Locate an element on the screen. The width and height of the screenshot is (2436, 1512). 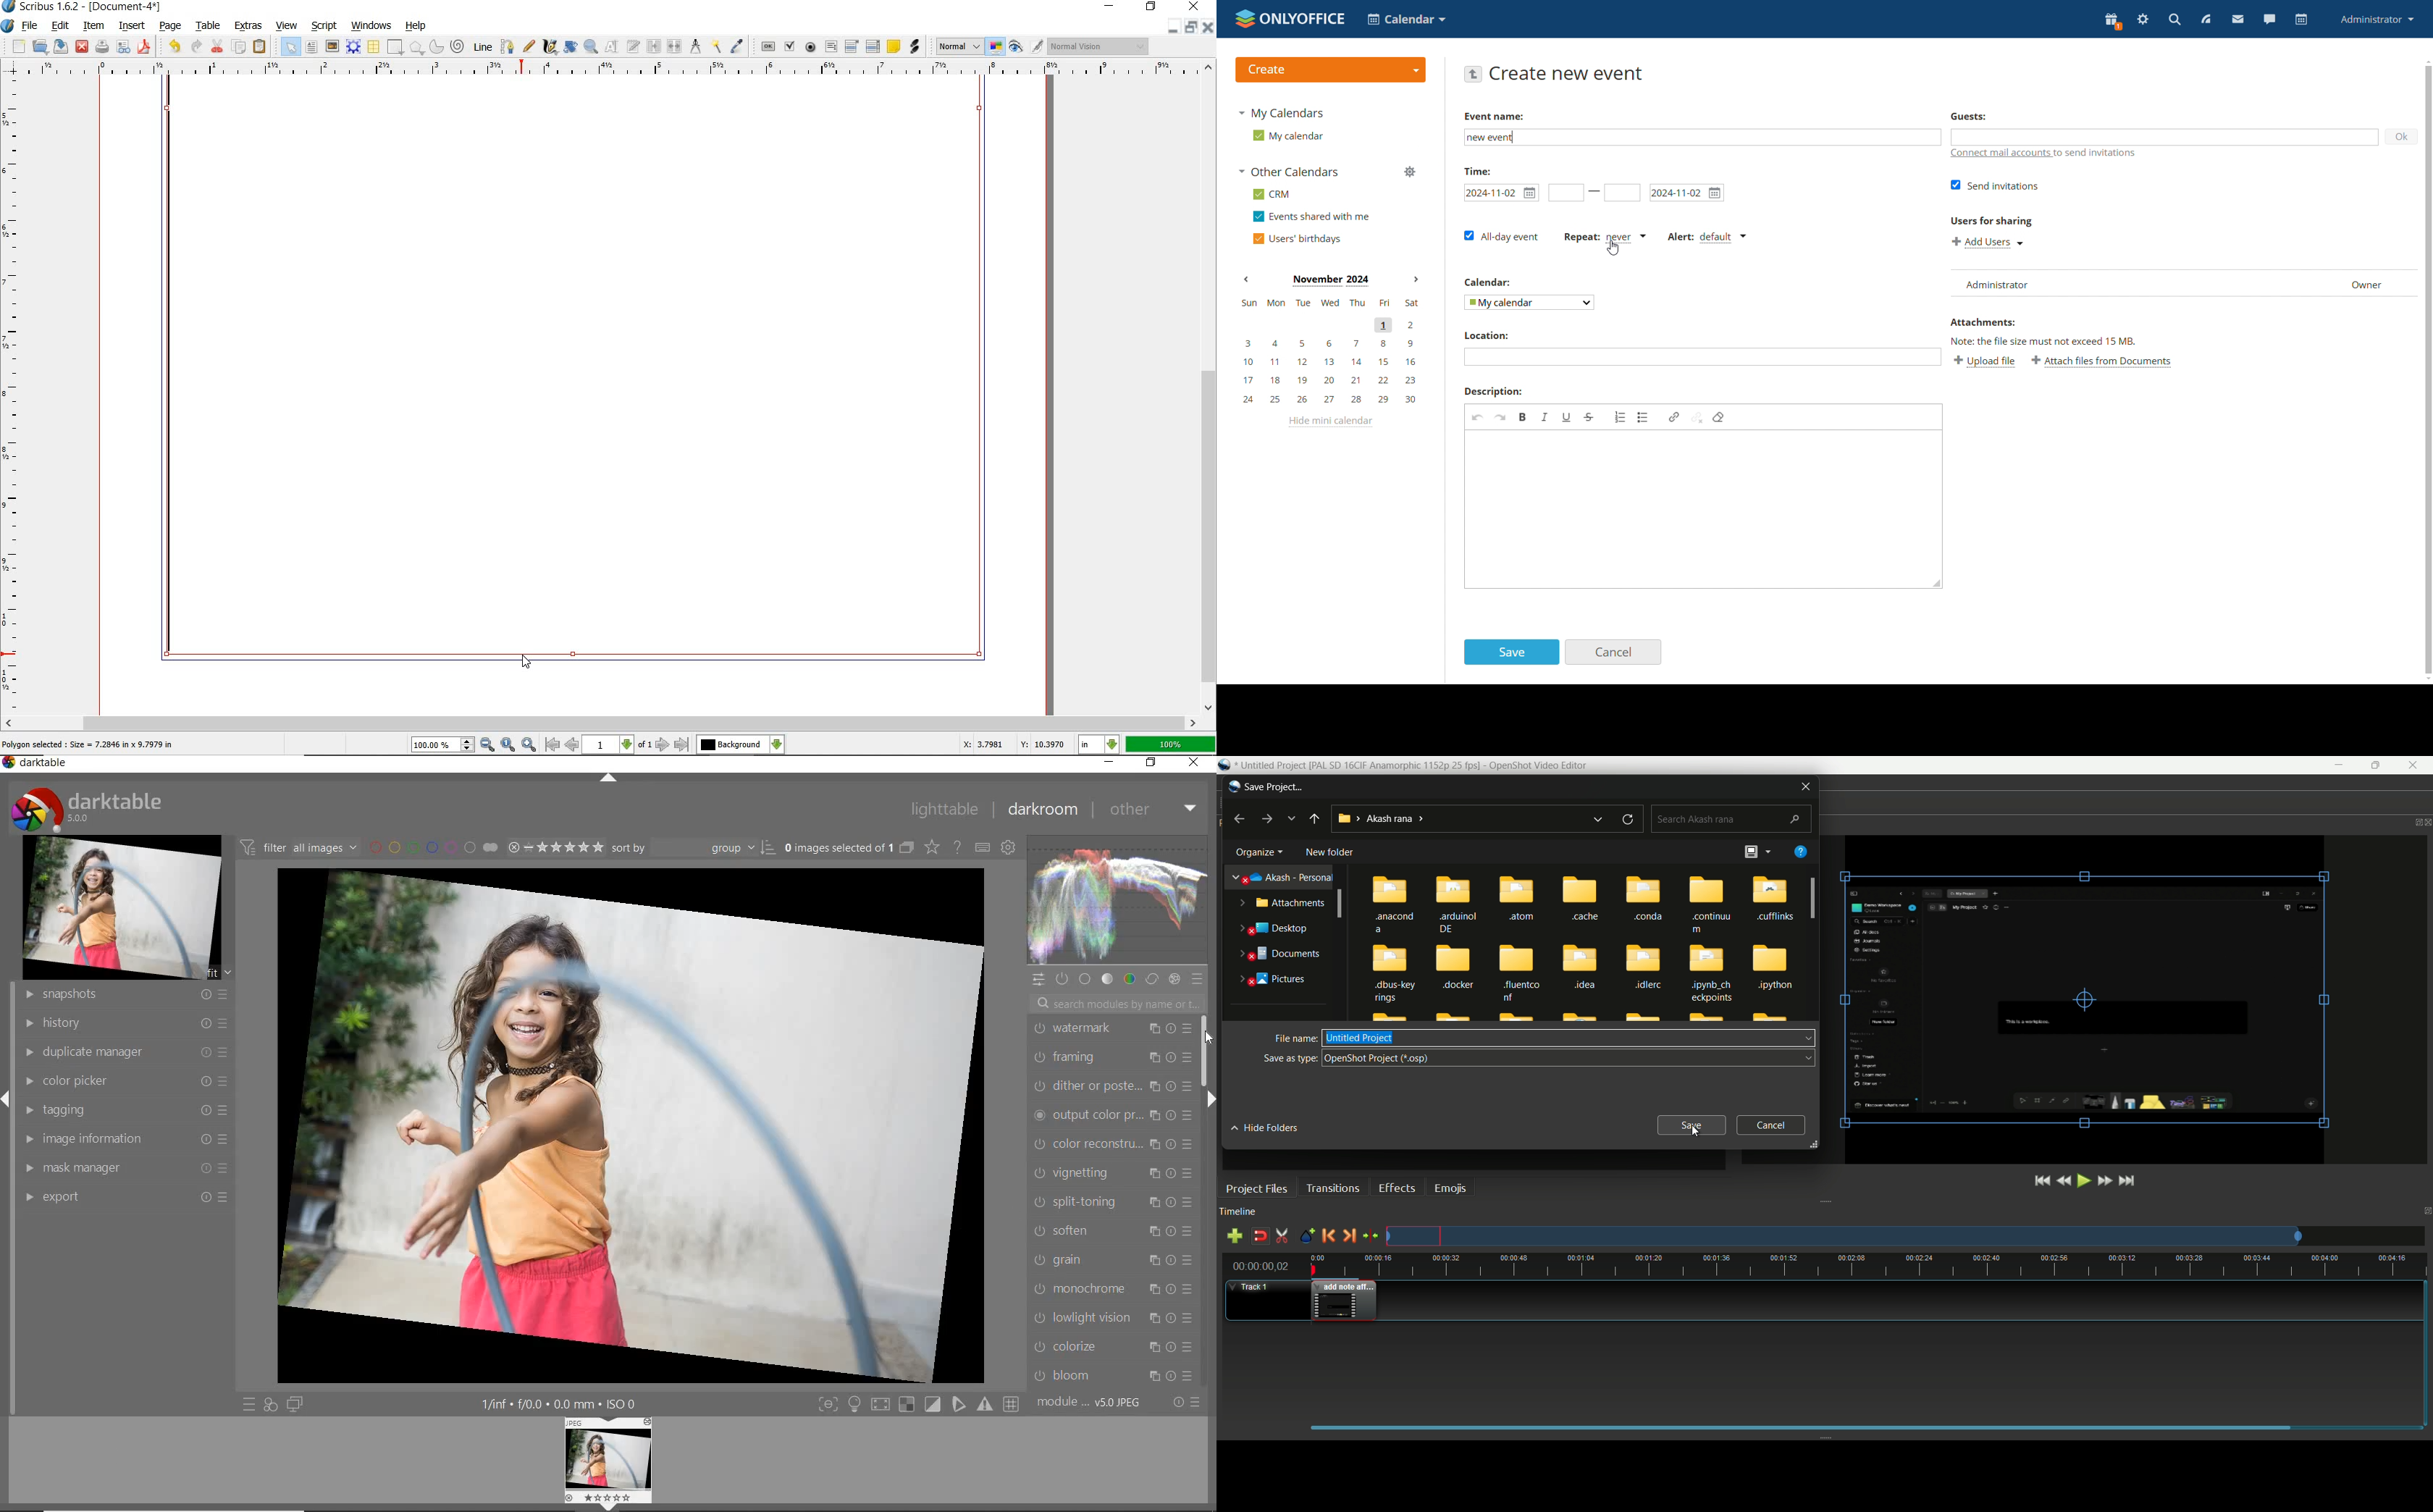
insert is located at coordinates (132, 25).